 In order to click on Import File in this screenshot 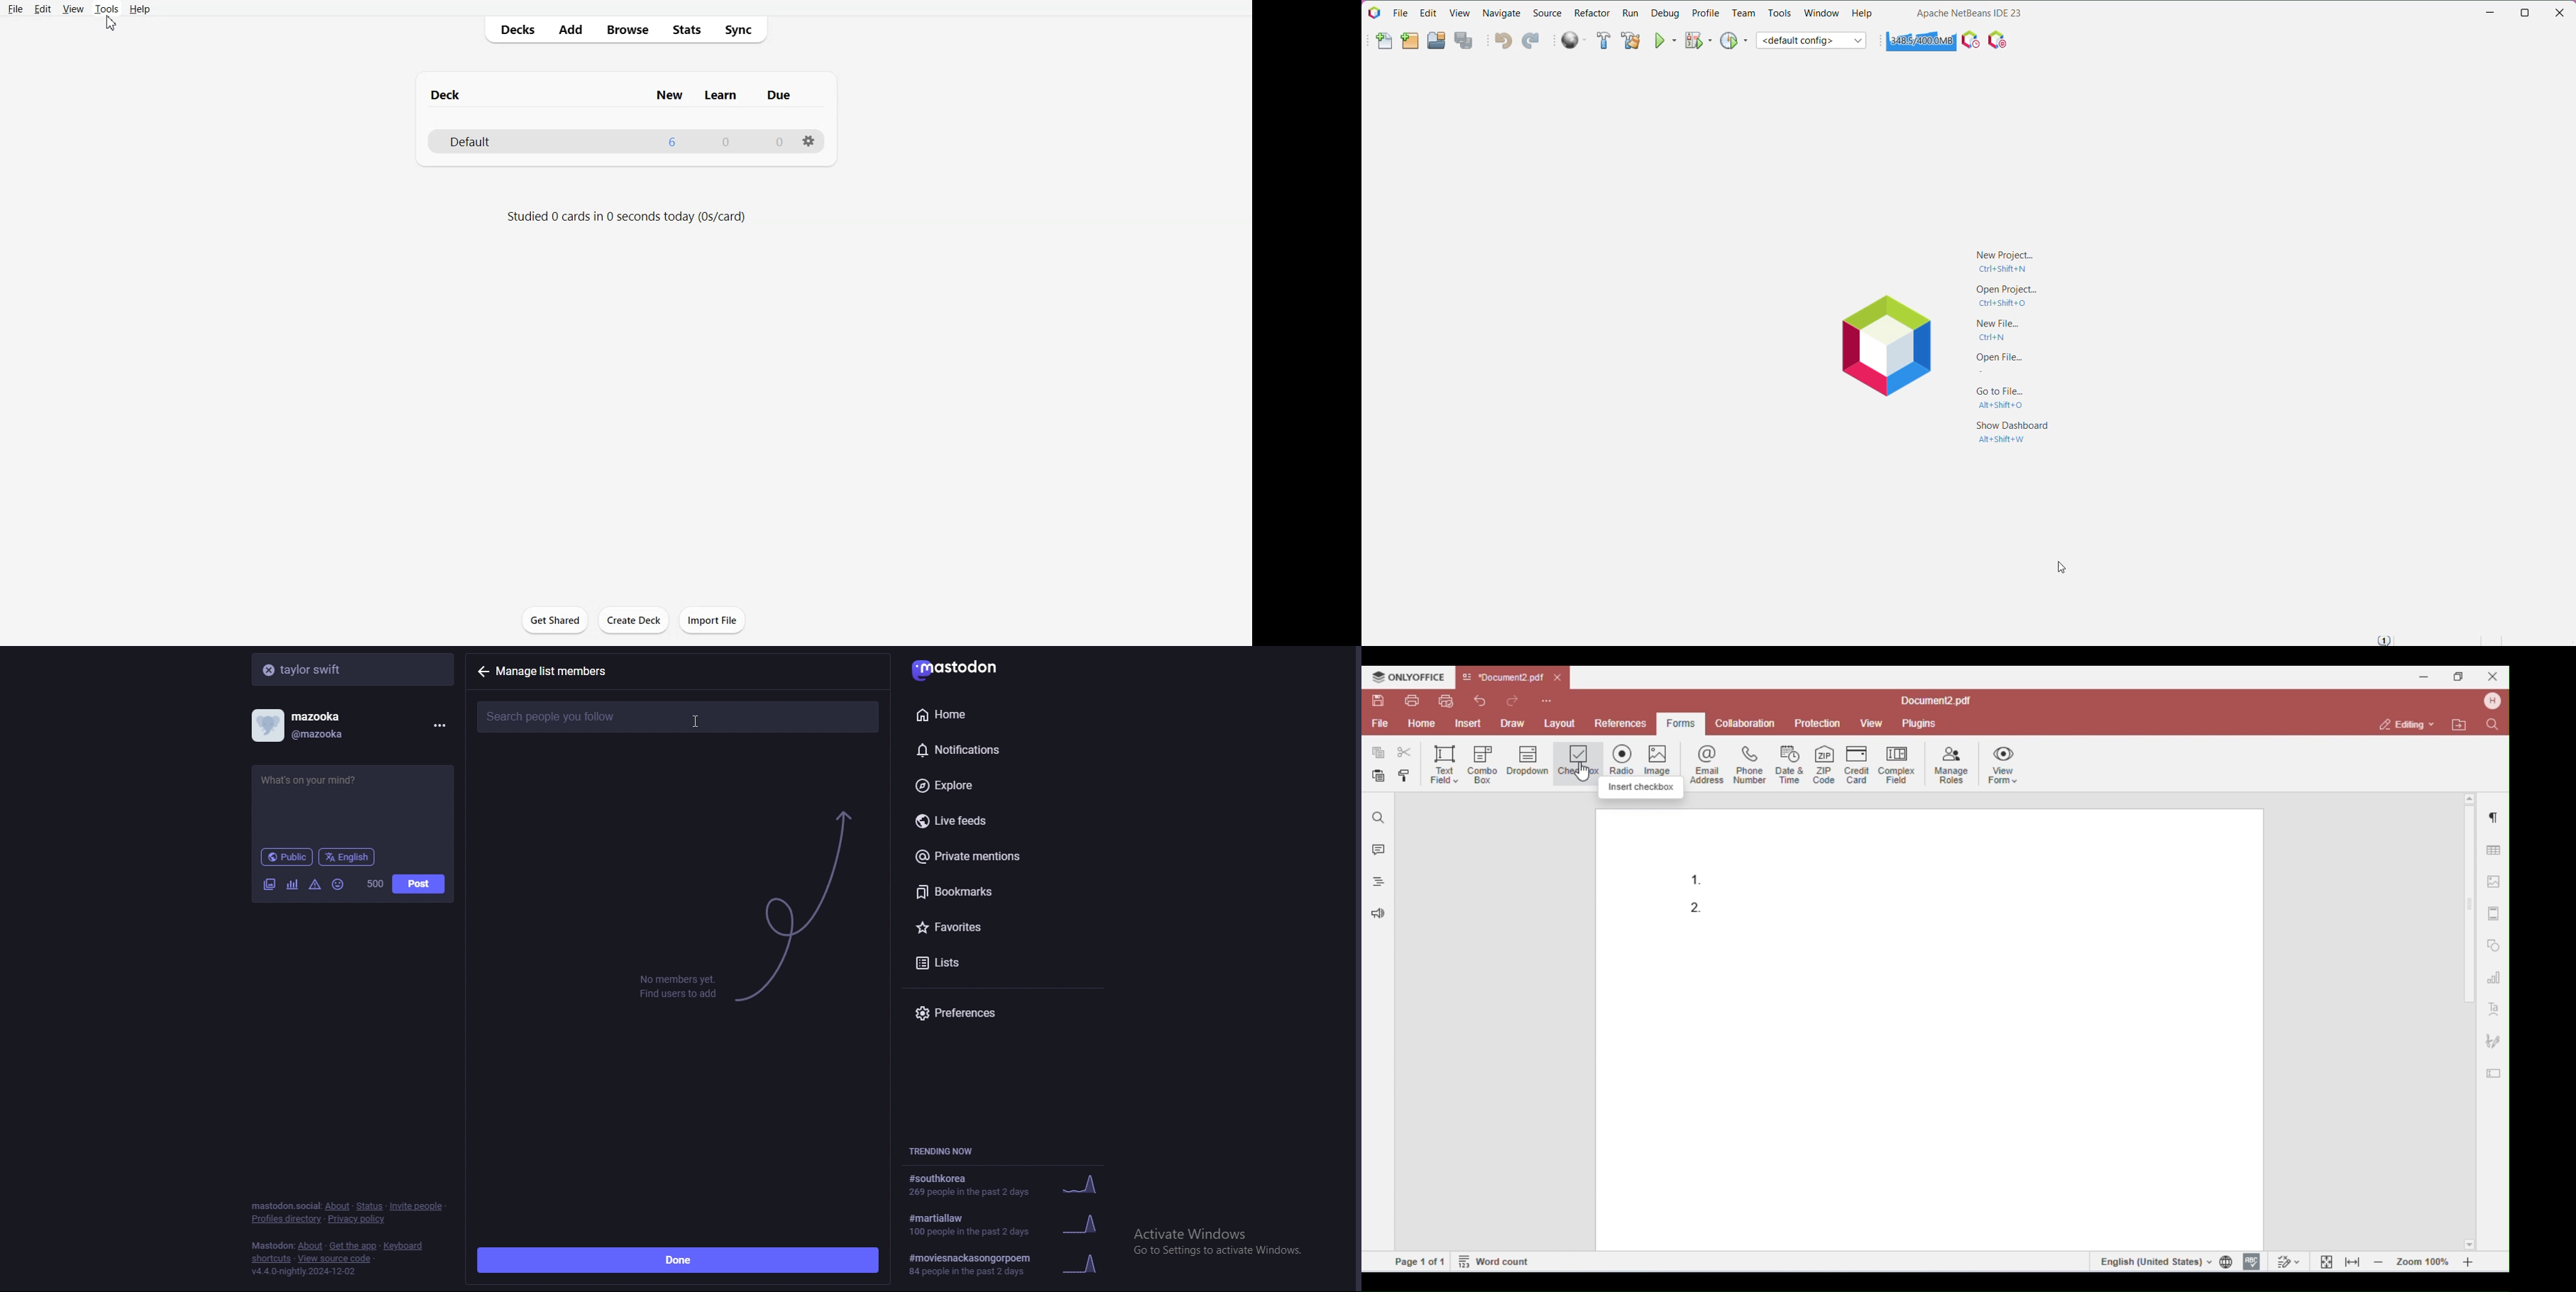, I will do `click(713, 620)`.